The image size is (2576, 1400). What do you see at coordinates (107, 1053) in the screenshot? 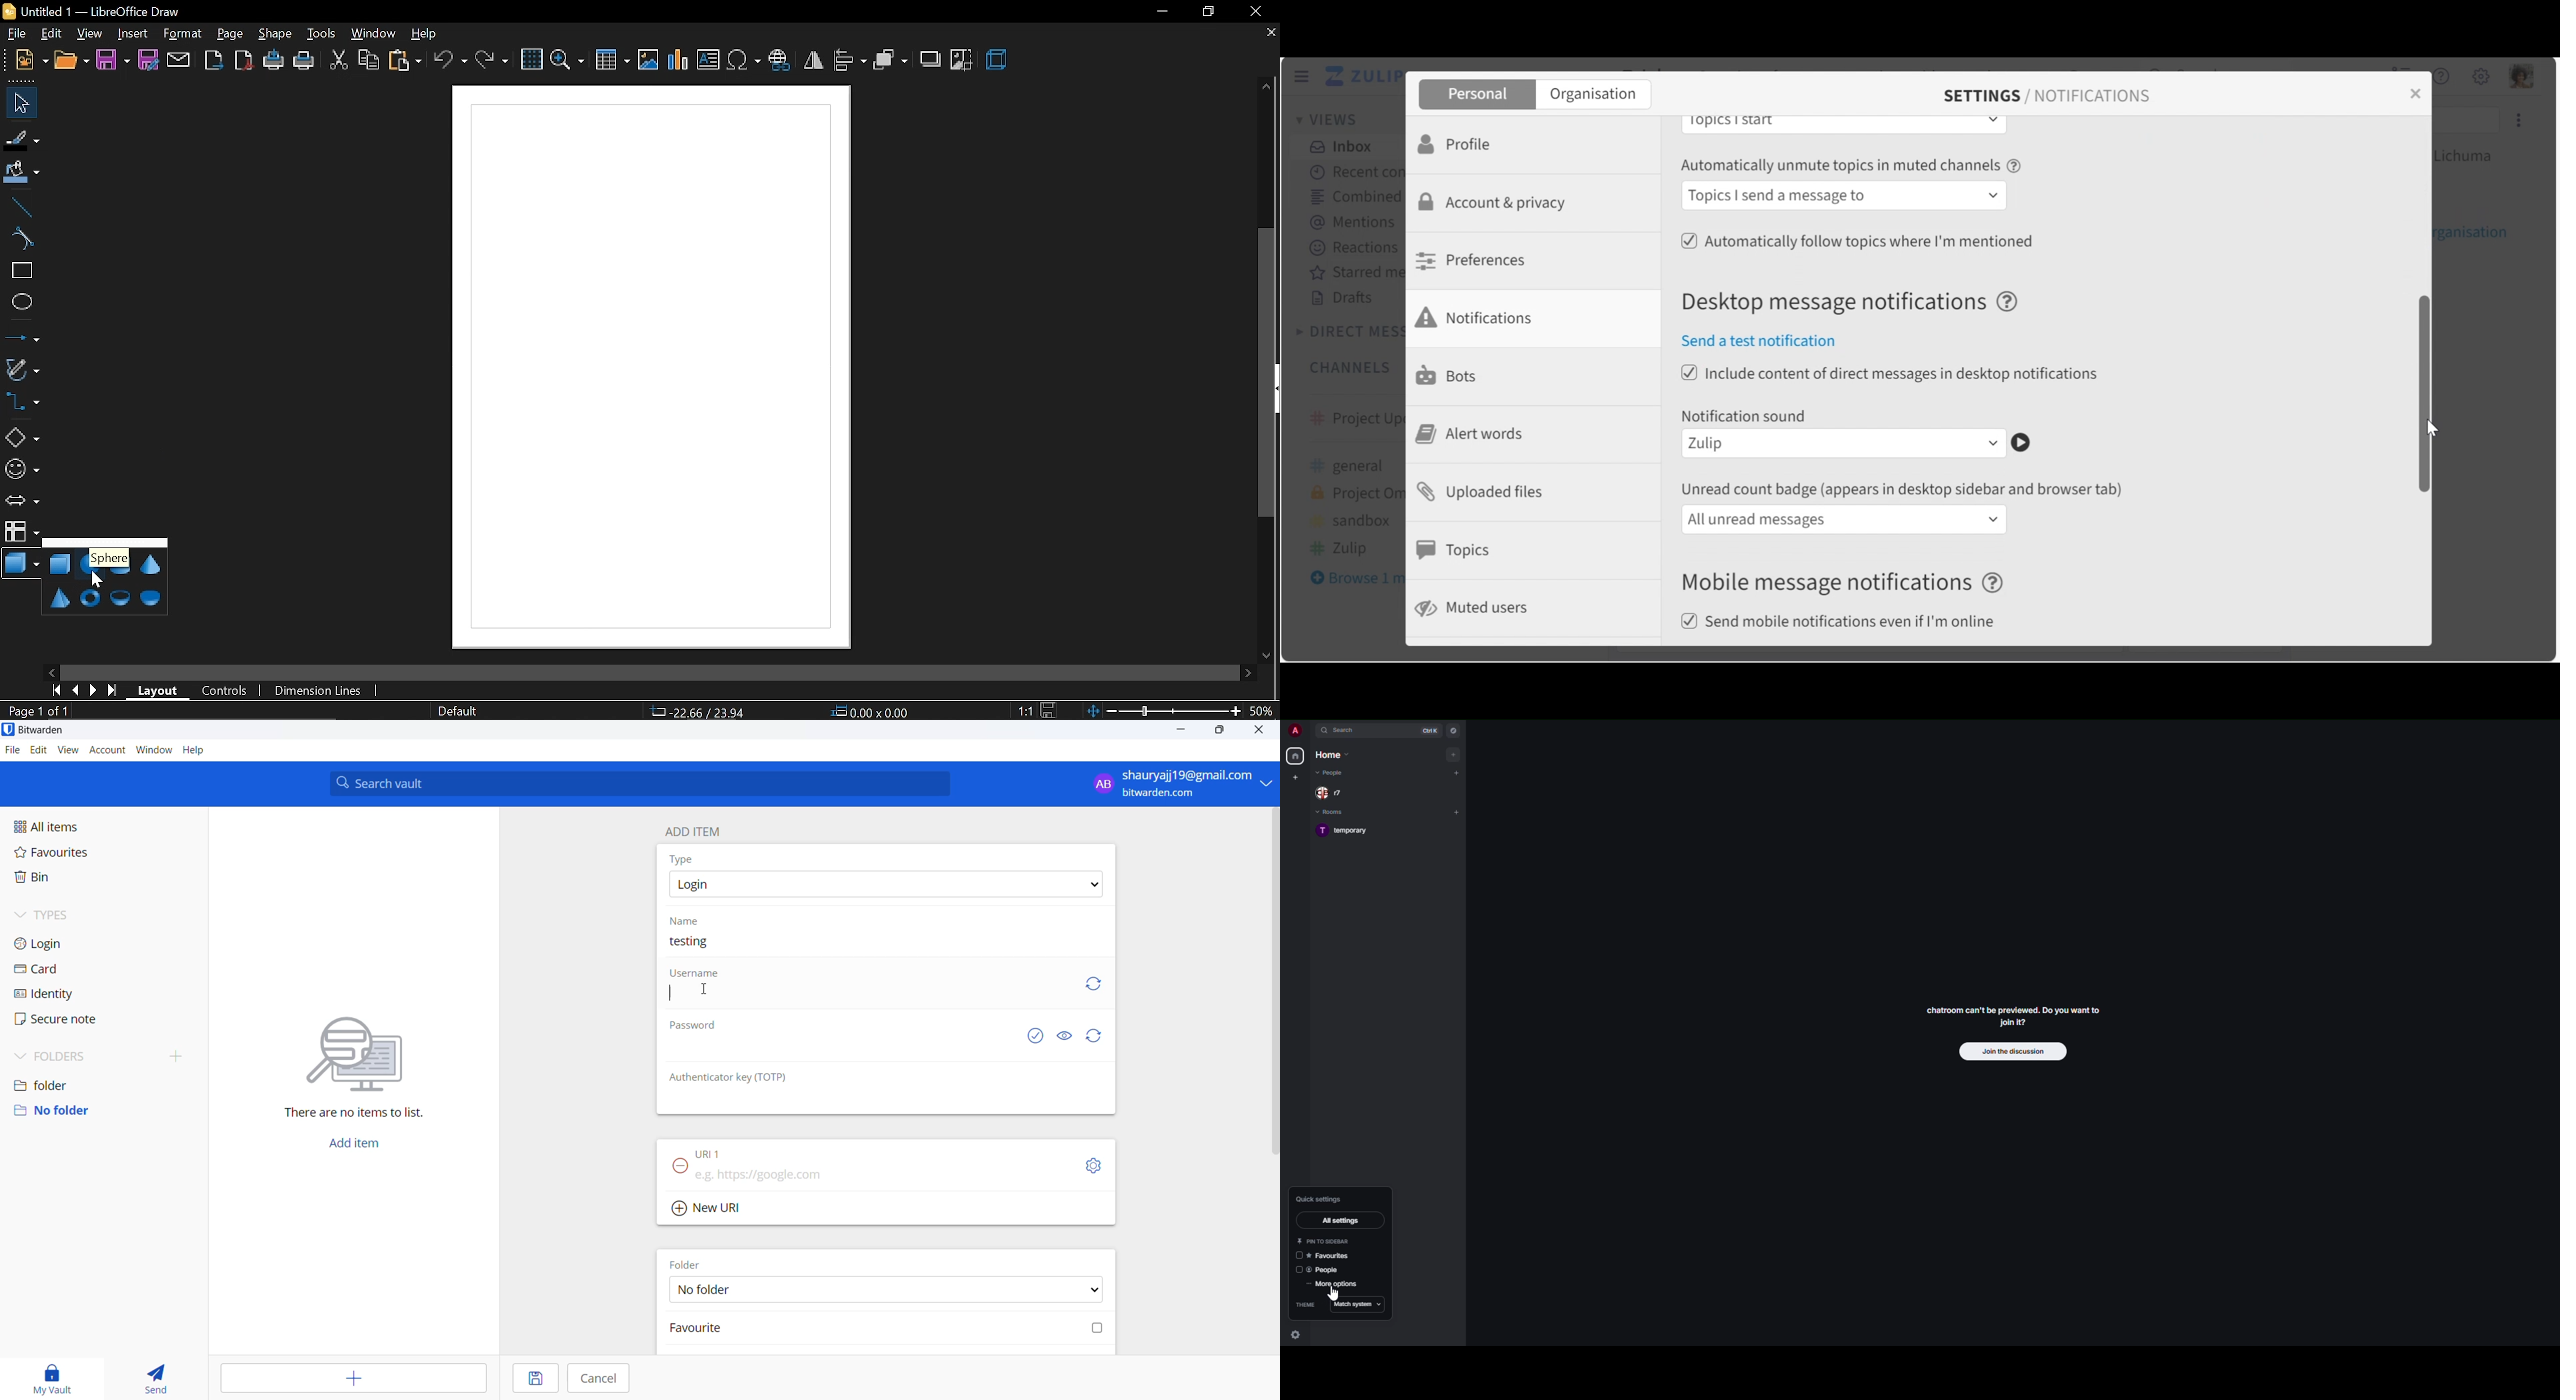
I see `folders` at bounding box center [107, 1053].